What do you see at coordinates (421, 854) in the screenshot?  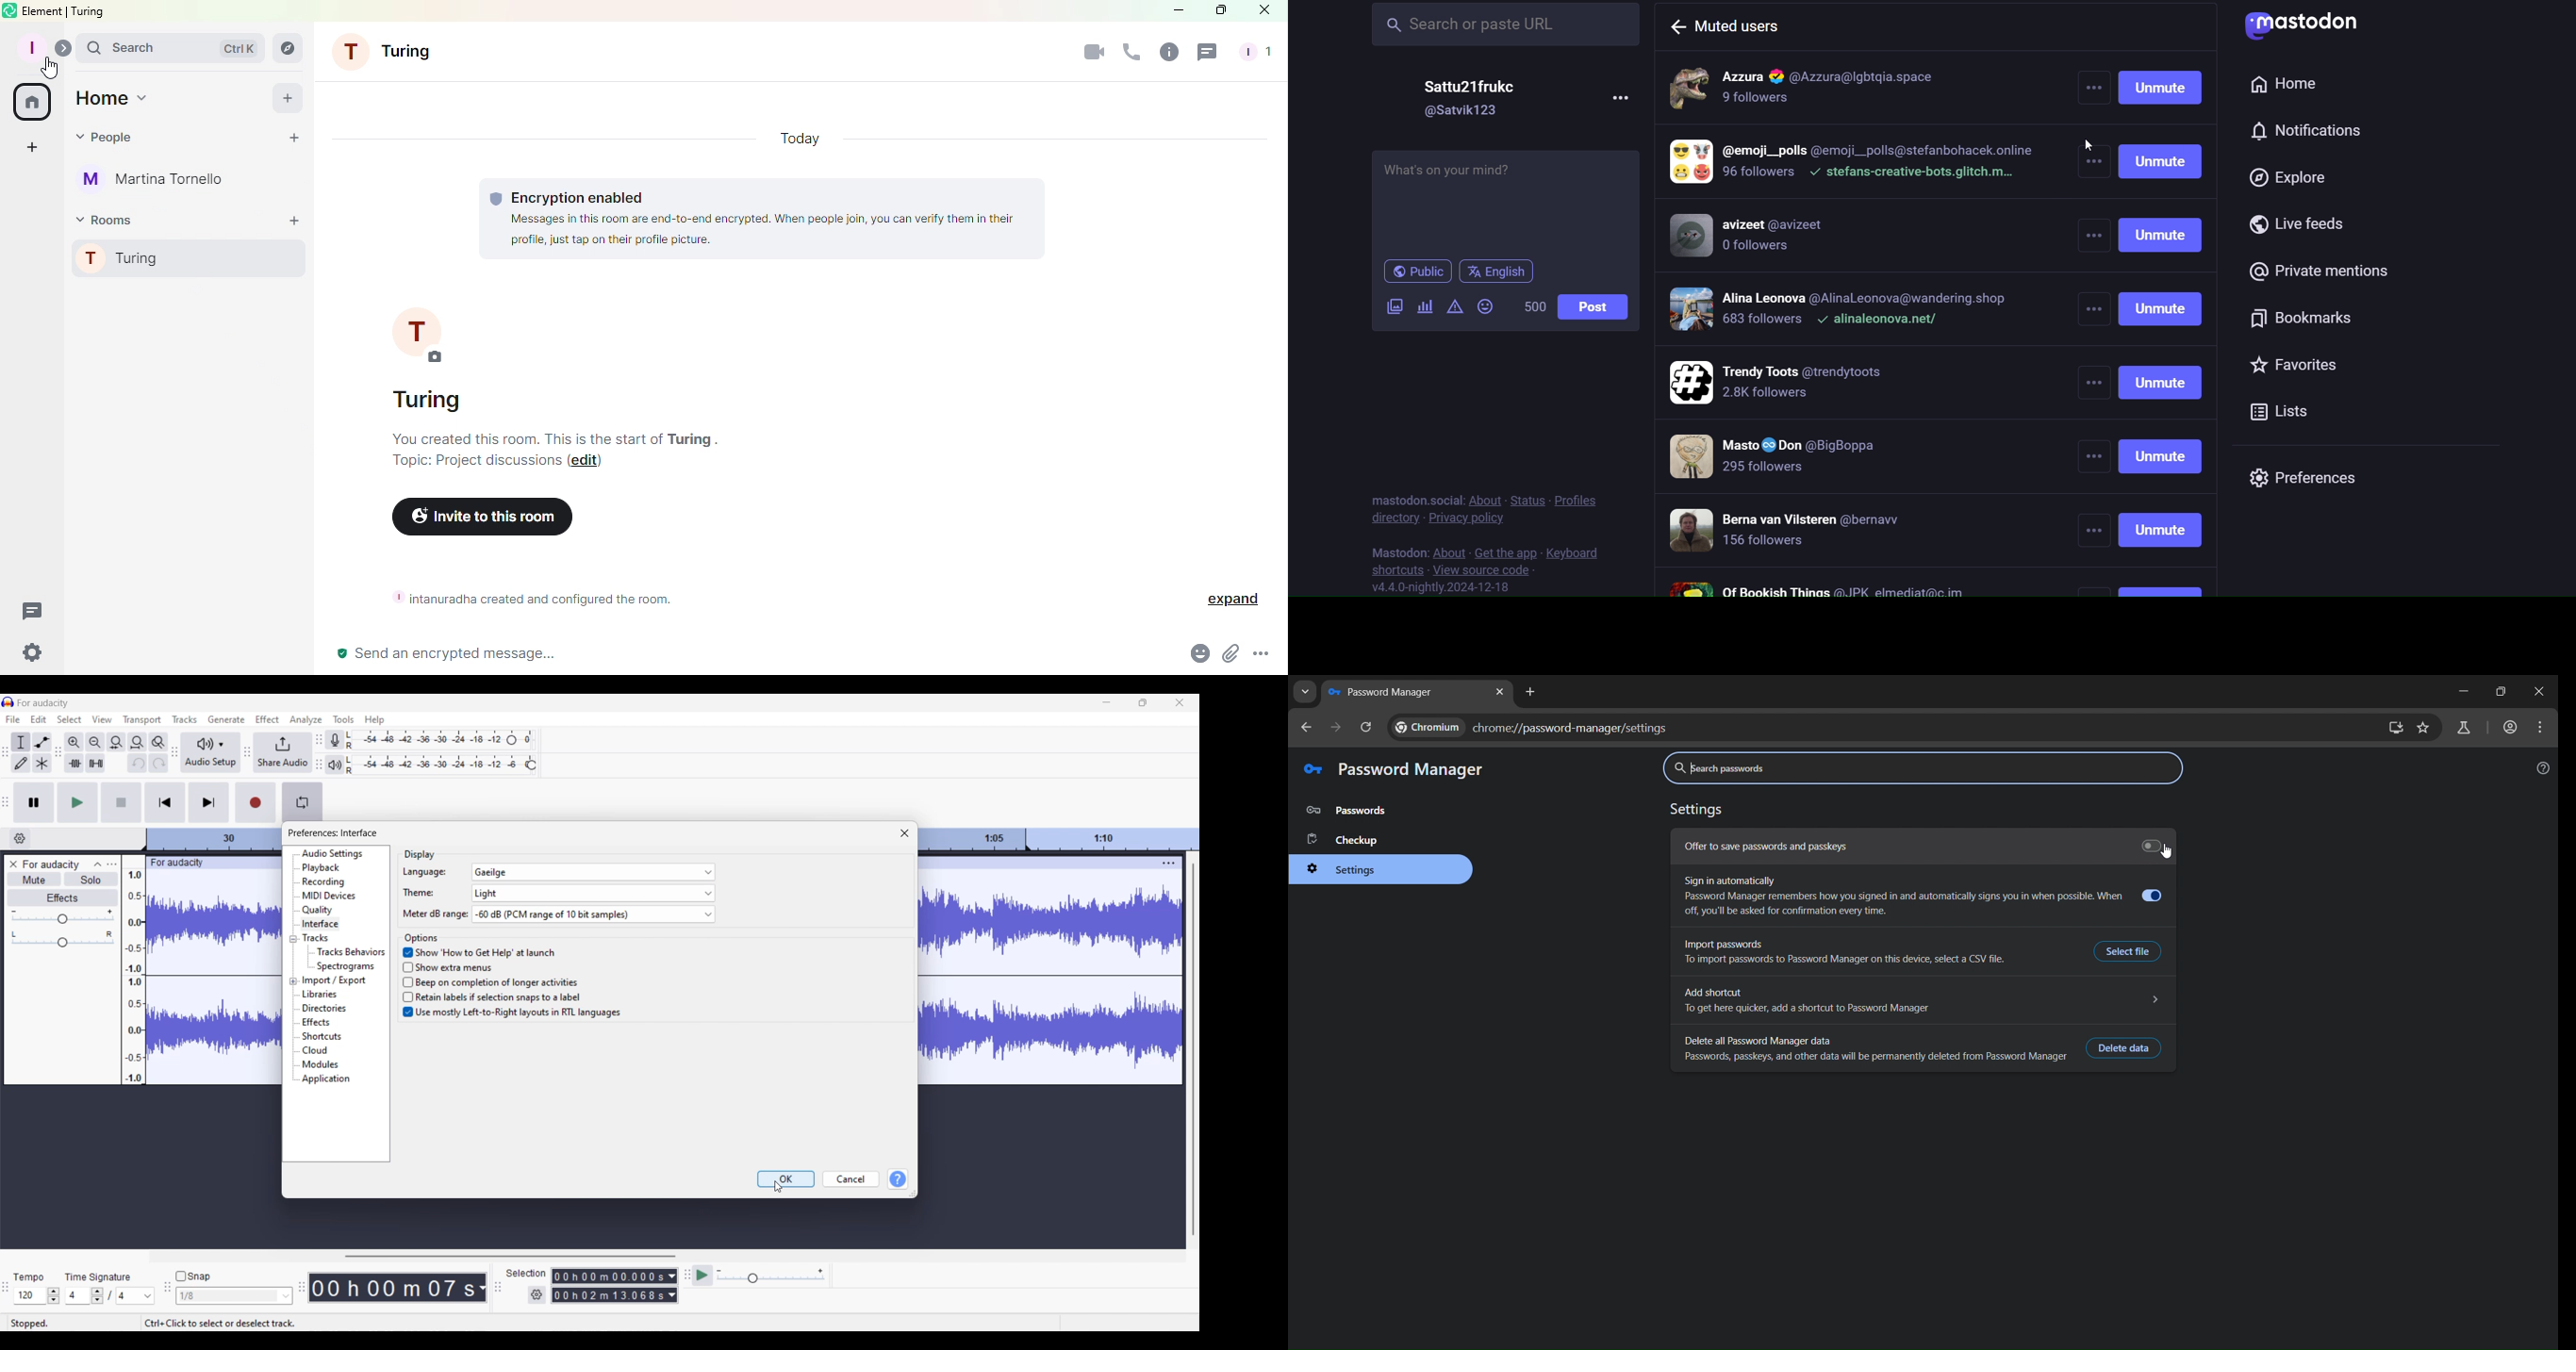 I see `display` at bounding box center [421, 854].